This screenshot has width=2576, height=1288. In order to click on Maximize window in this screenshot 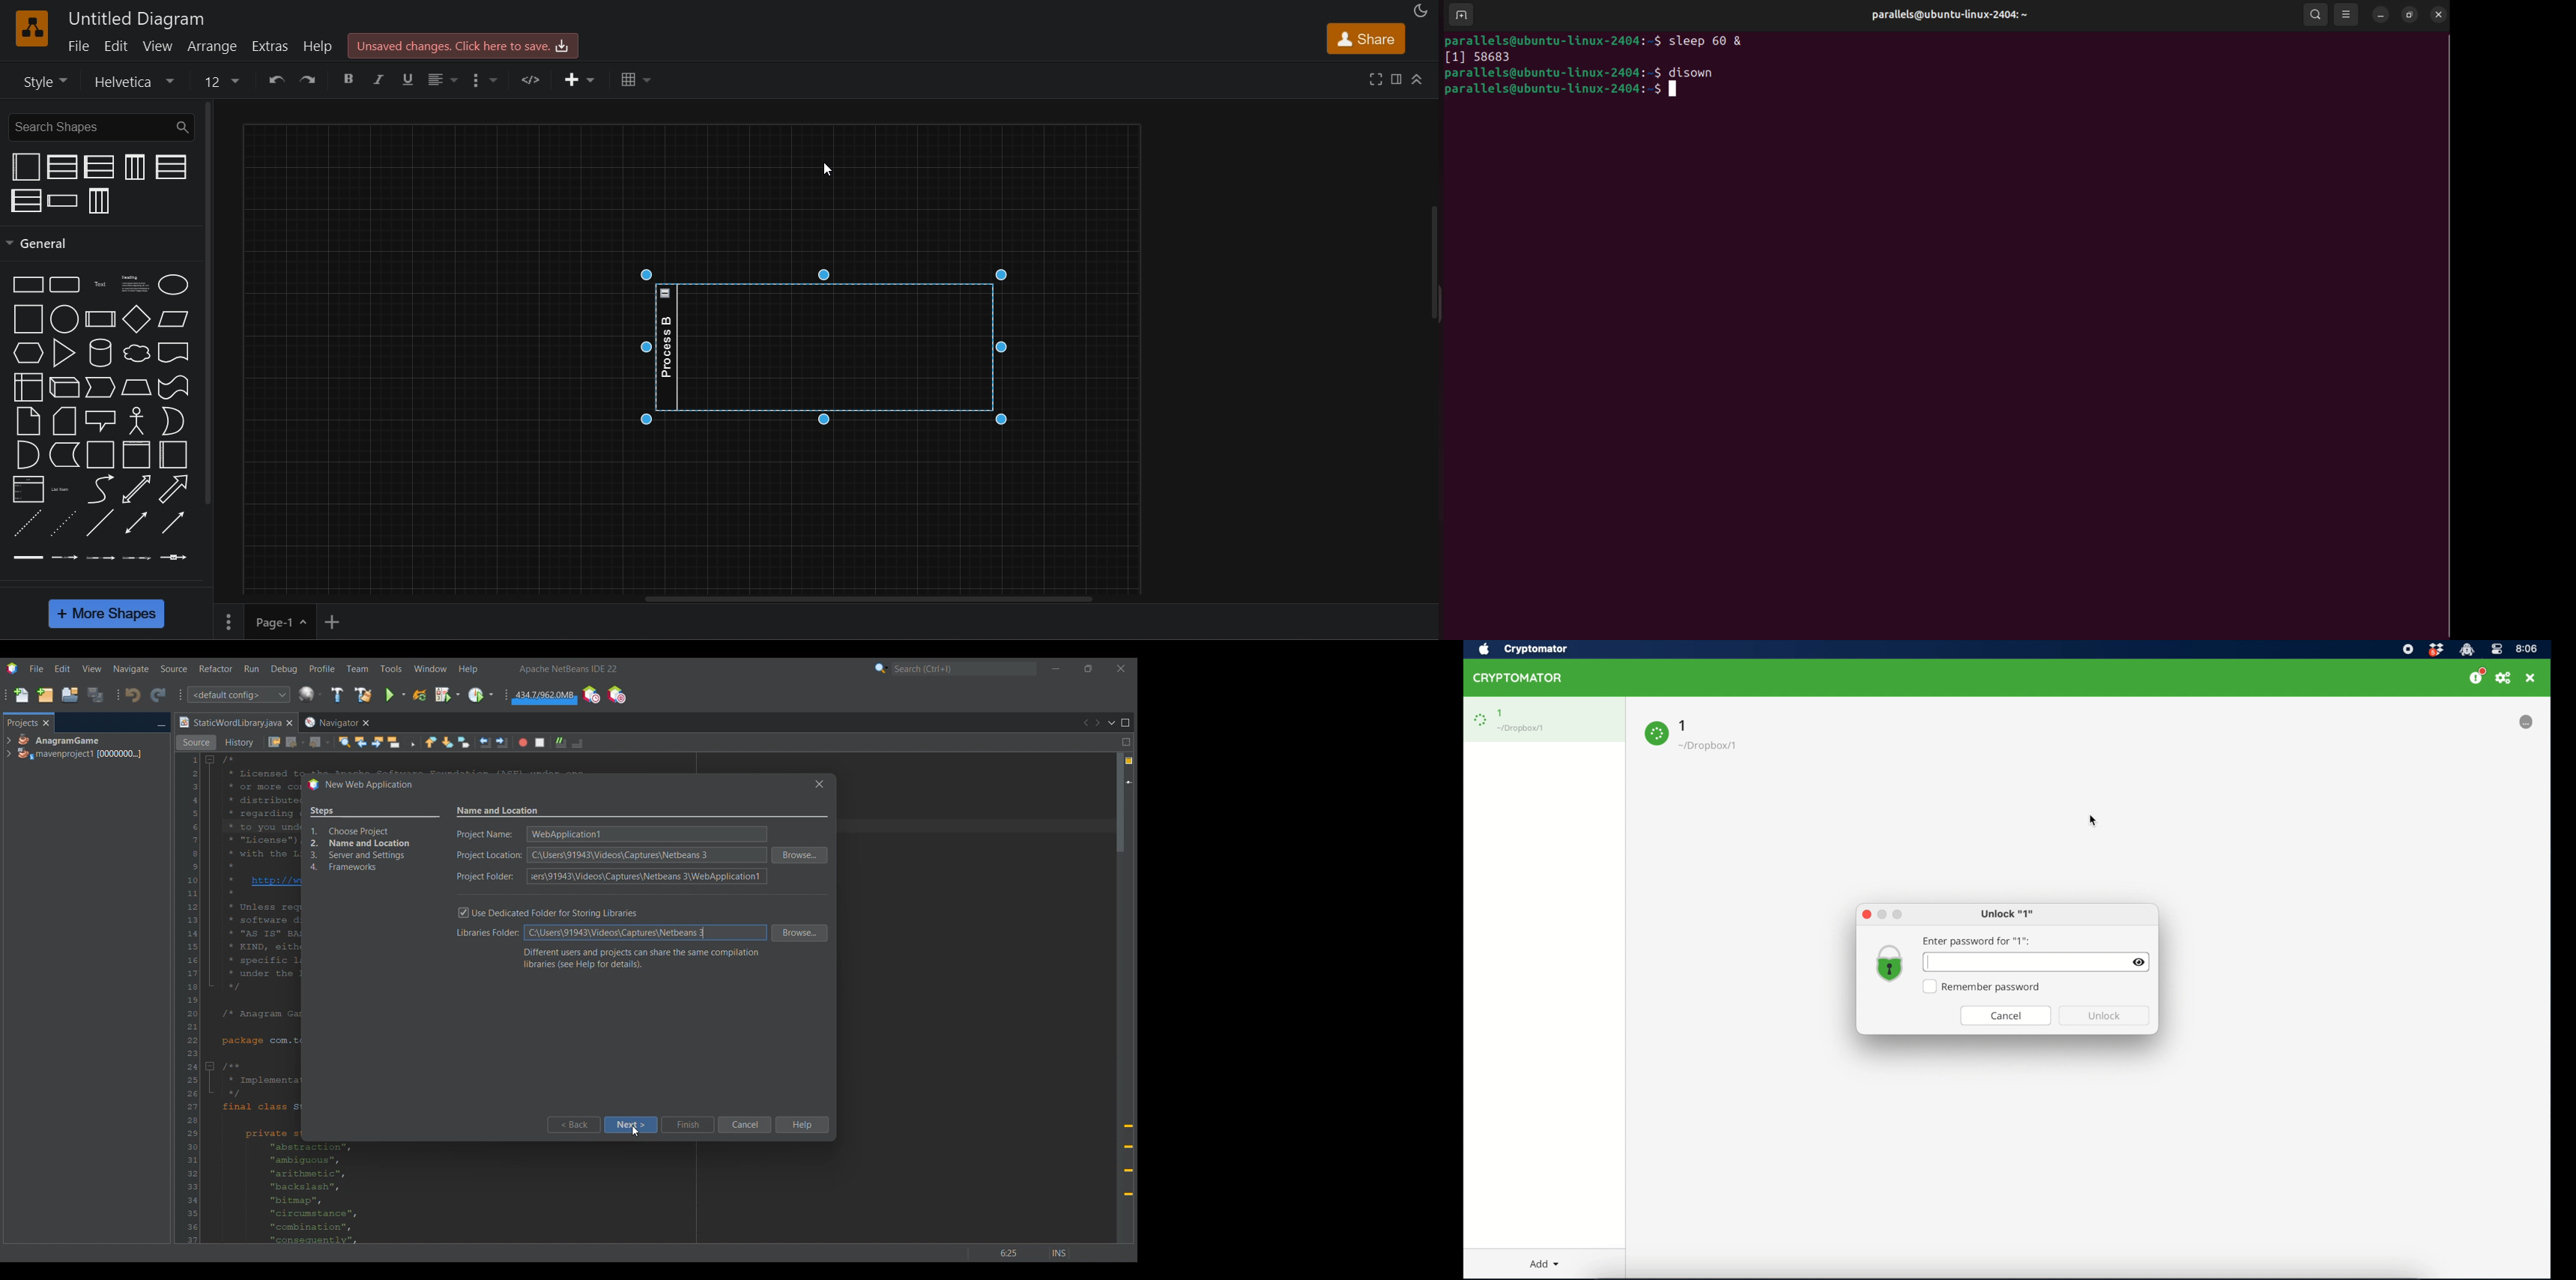, I will do `click(1126, 723)`.